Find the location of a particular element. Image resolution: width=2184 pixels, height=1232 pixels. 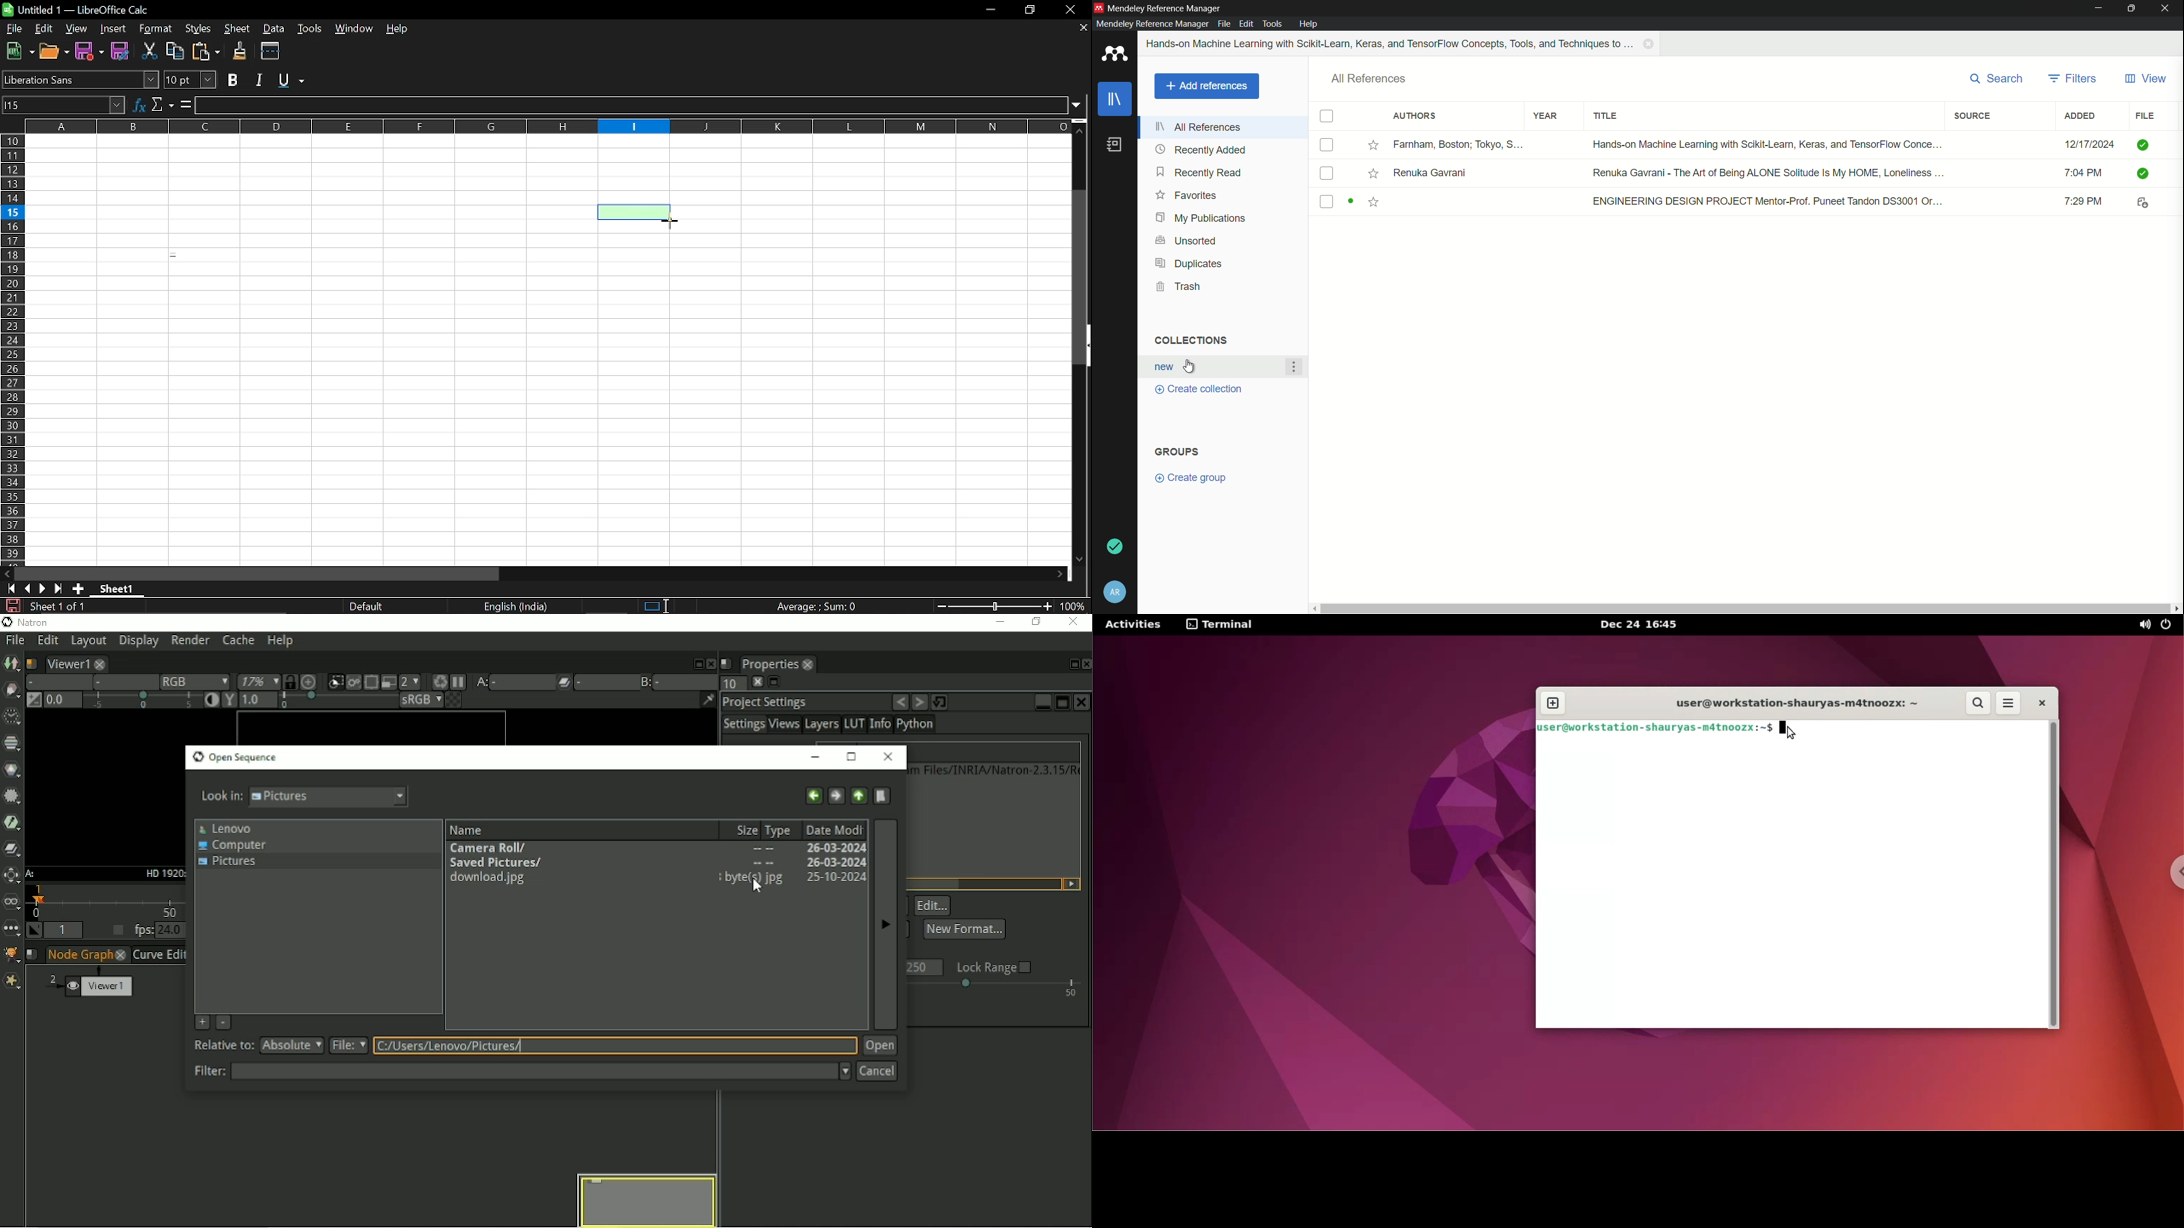

favorites is located at coordinates (1186, 195).